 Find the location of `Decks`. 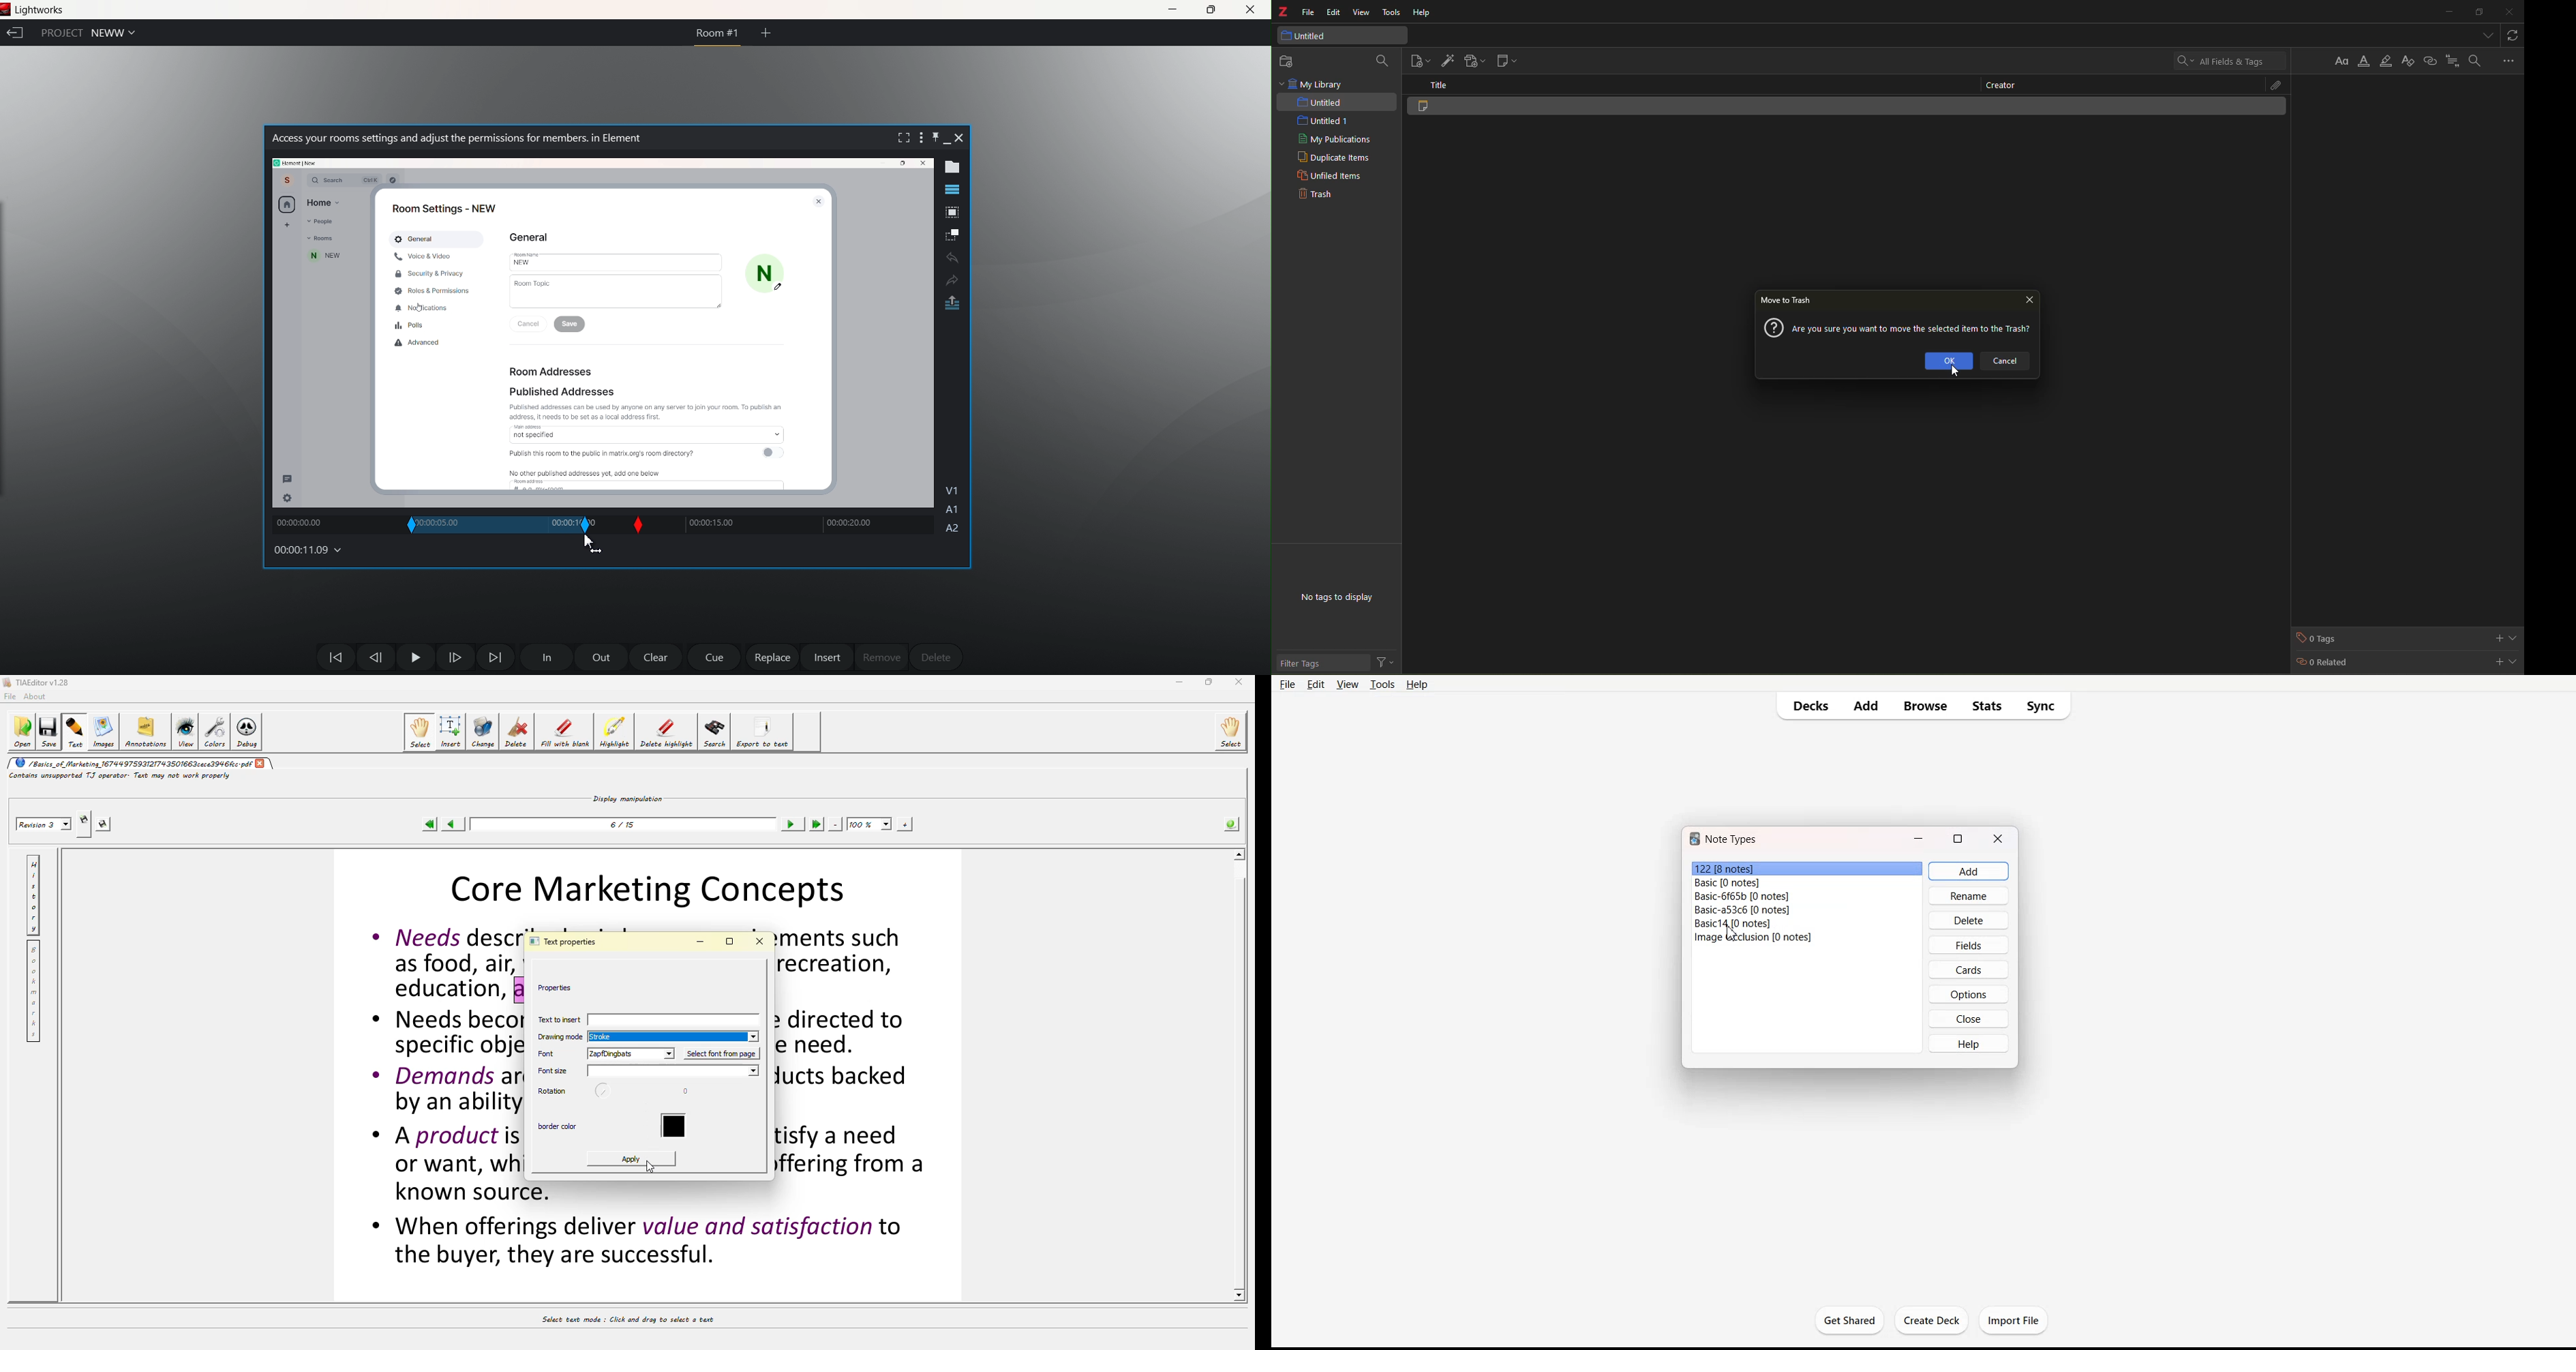

Decks is located at coordinates (1807, 706).